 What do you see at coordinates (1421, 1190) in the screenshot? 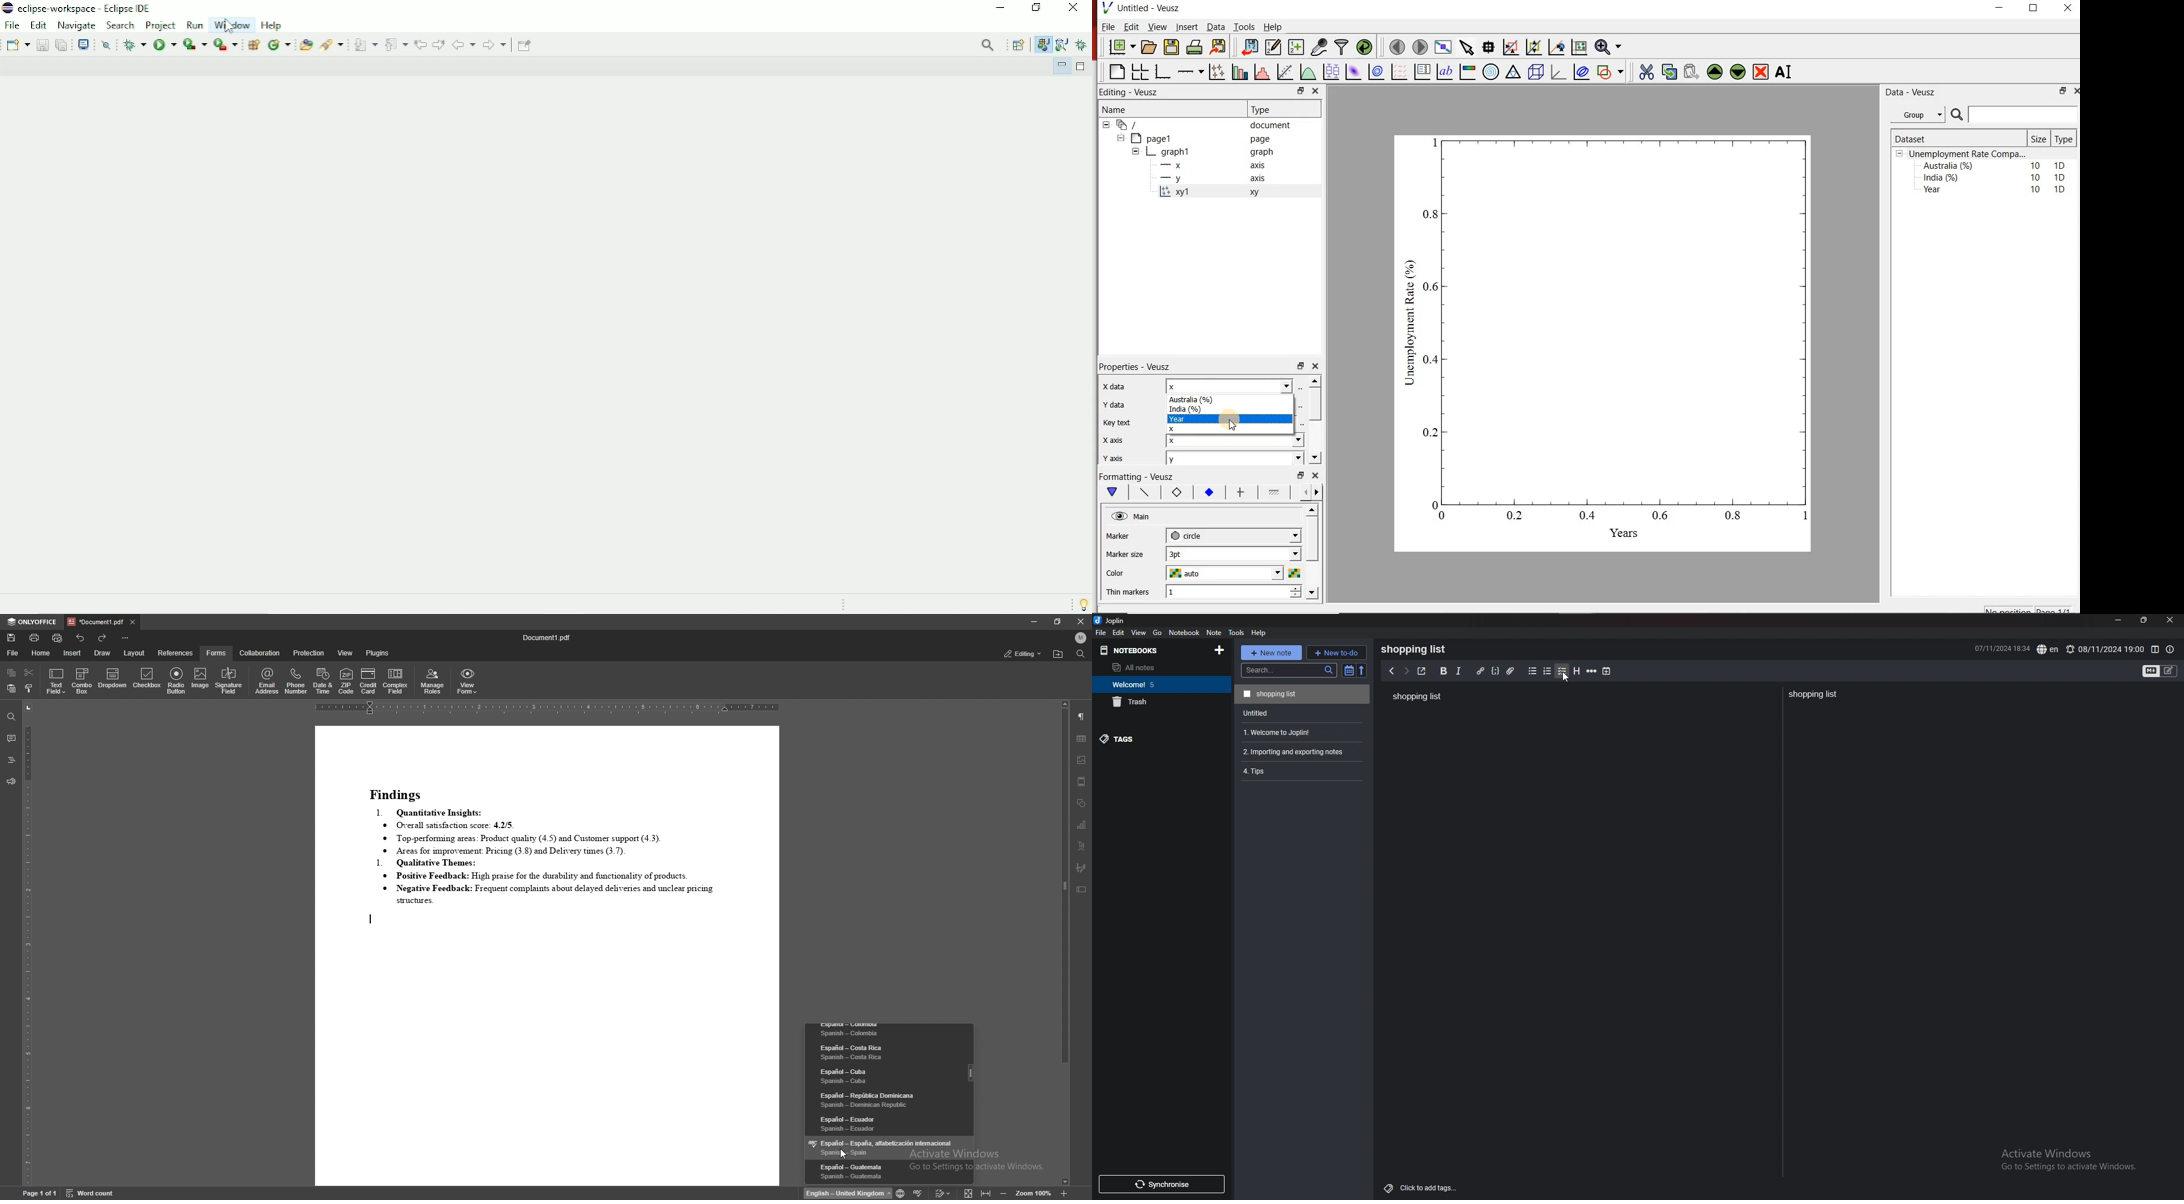
I see `add tags` at bounding box center [1421, 1190].